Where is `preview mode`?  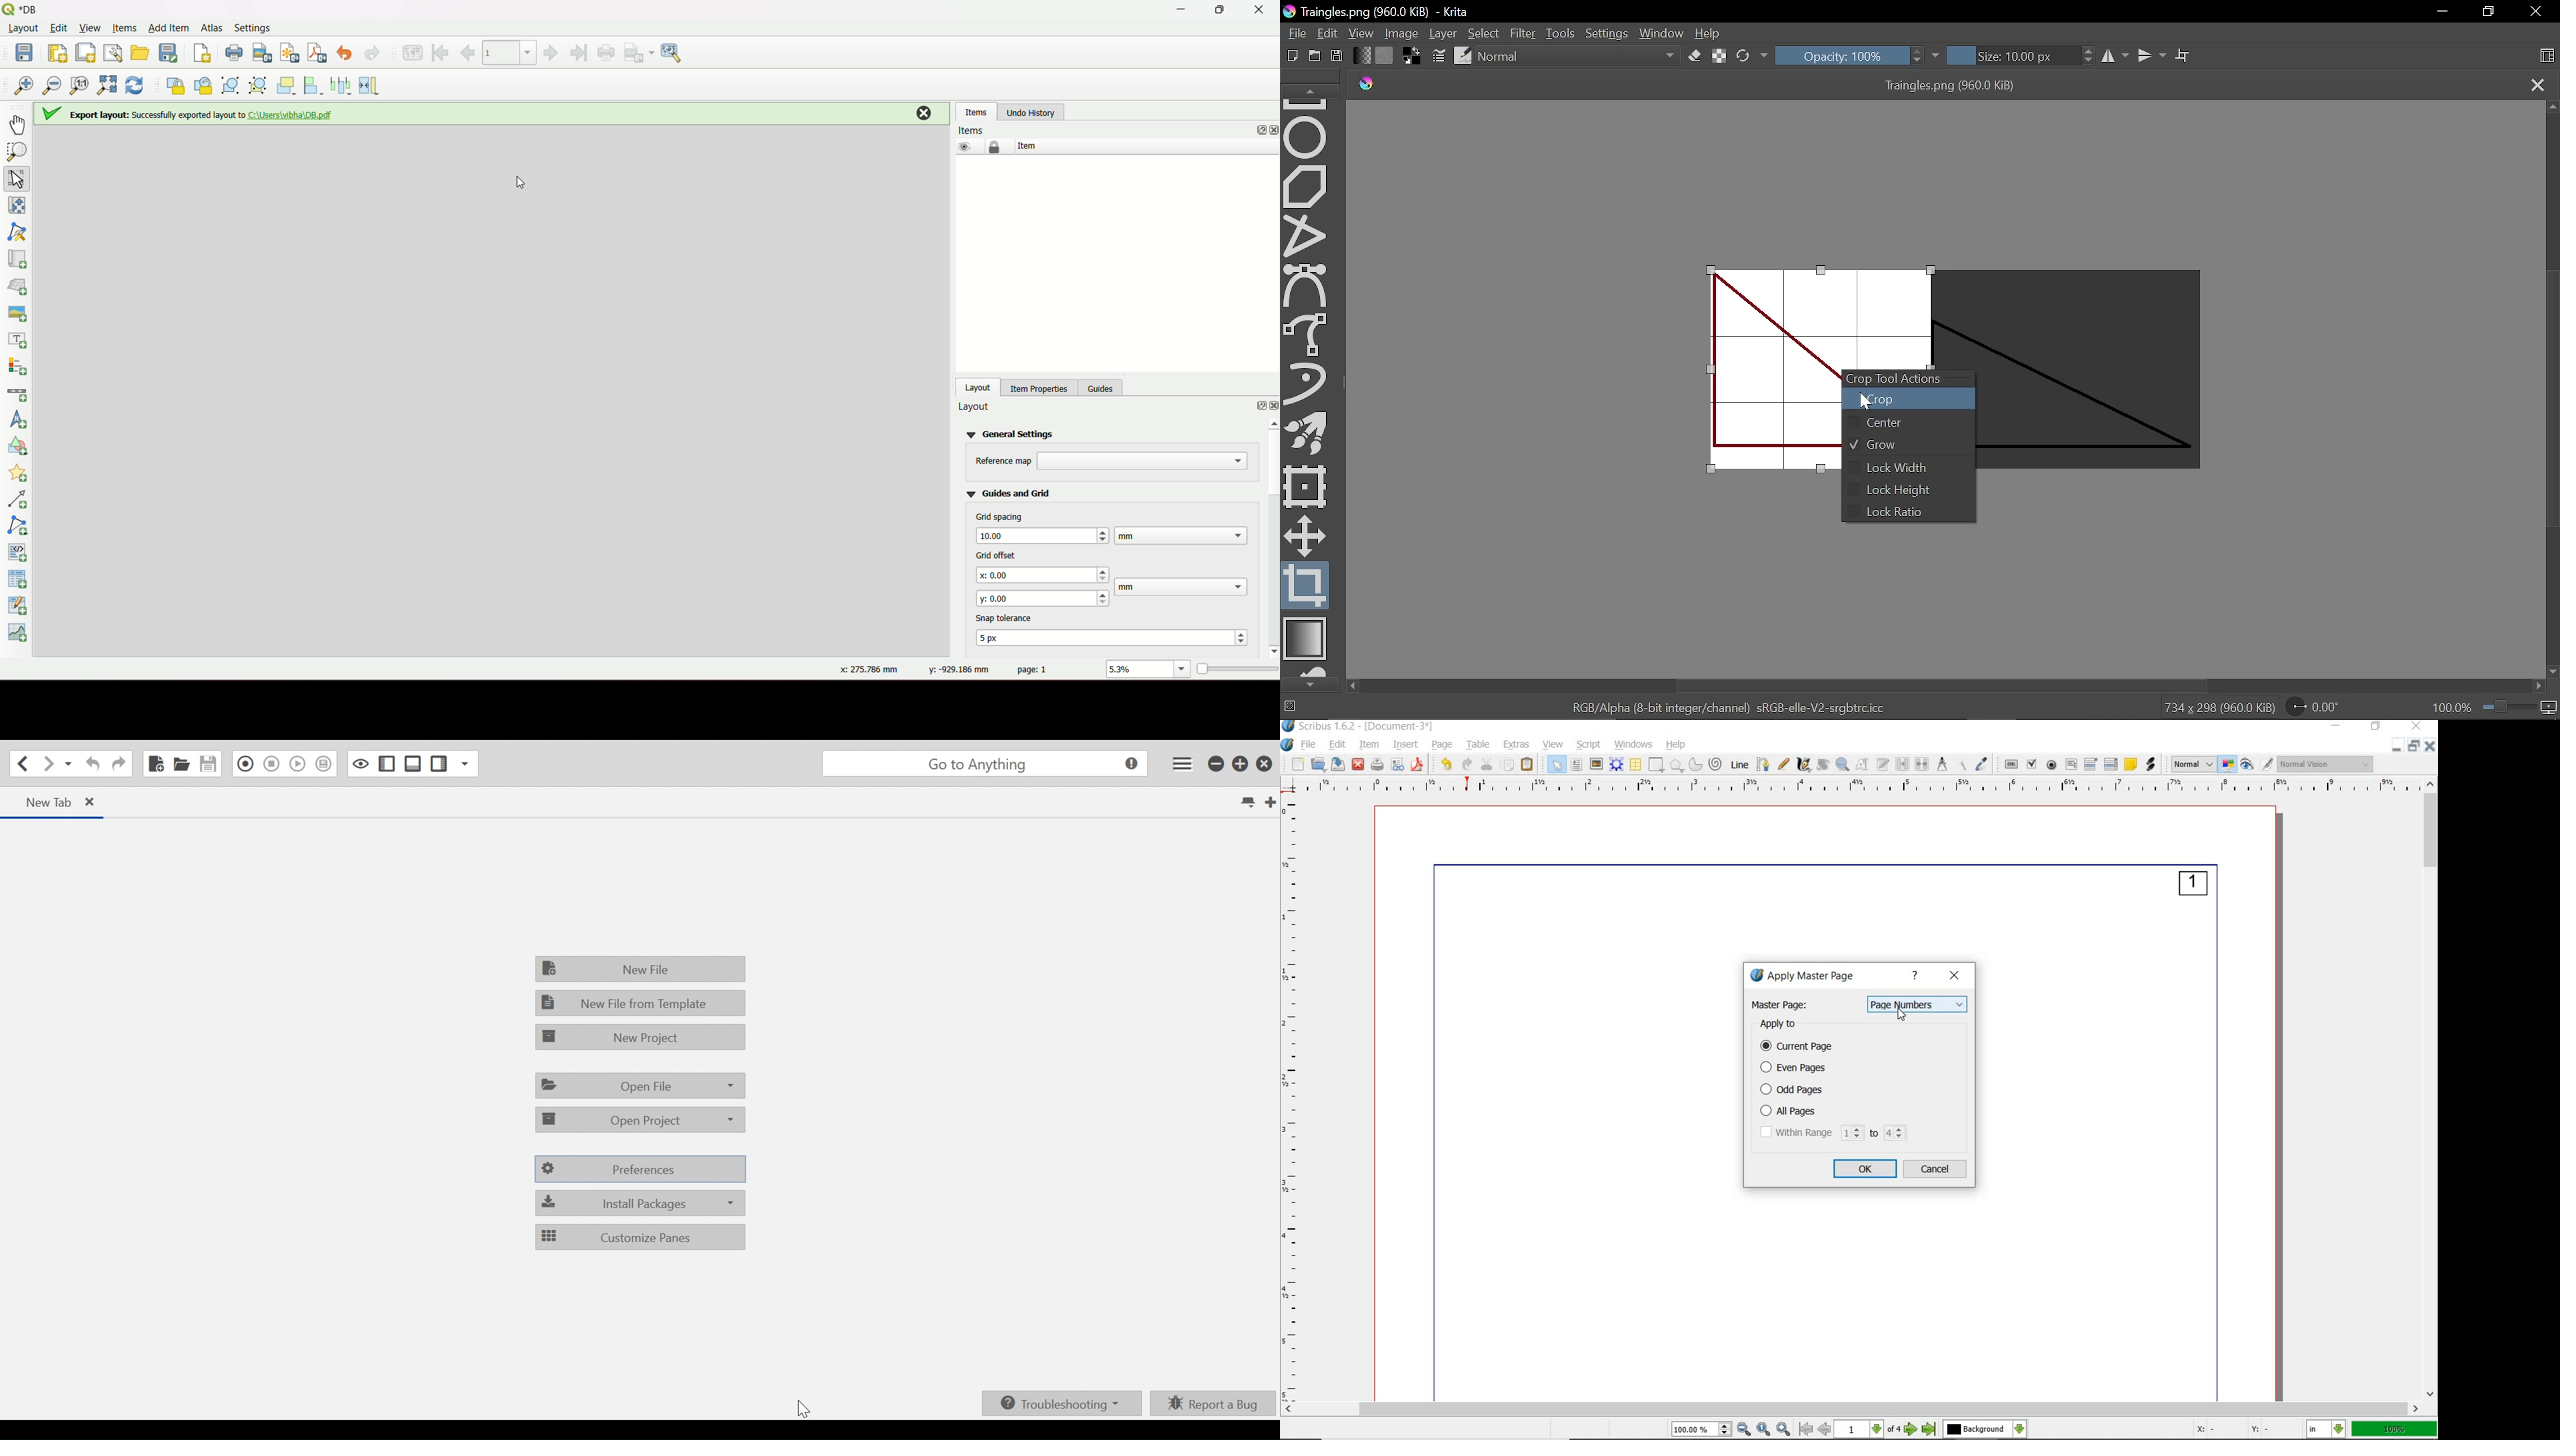 preview mode is located at coordinates (2259, 763).